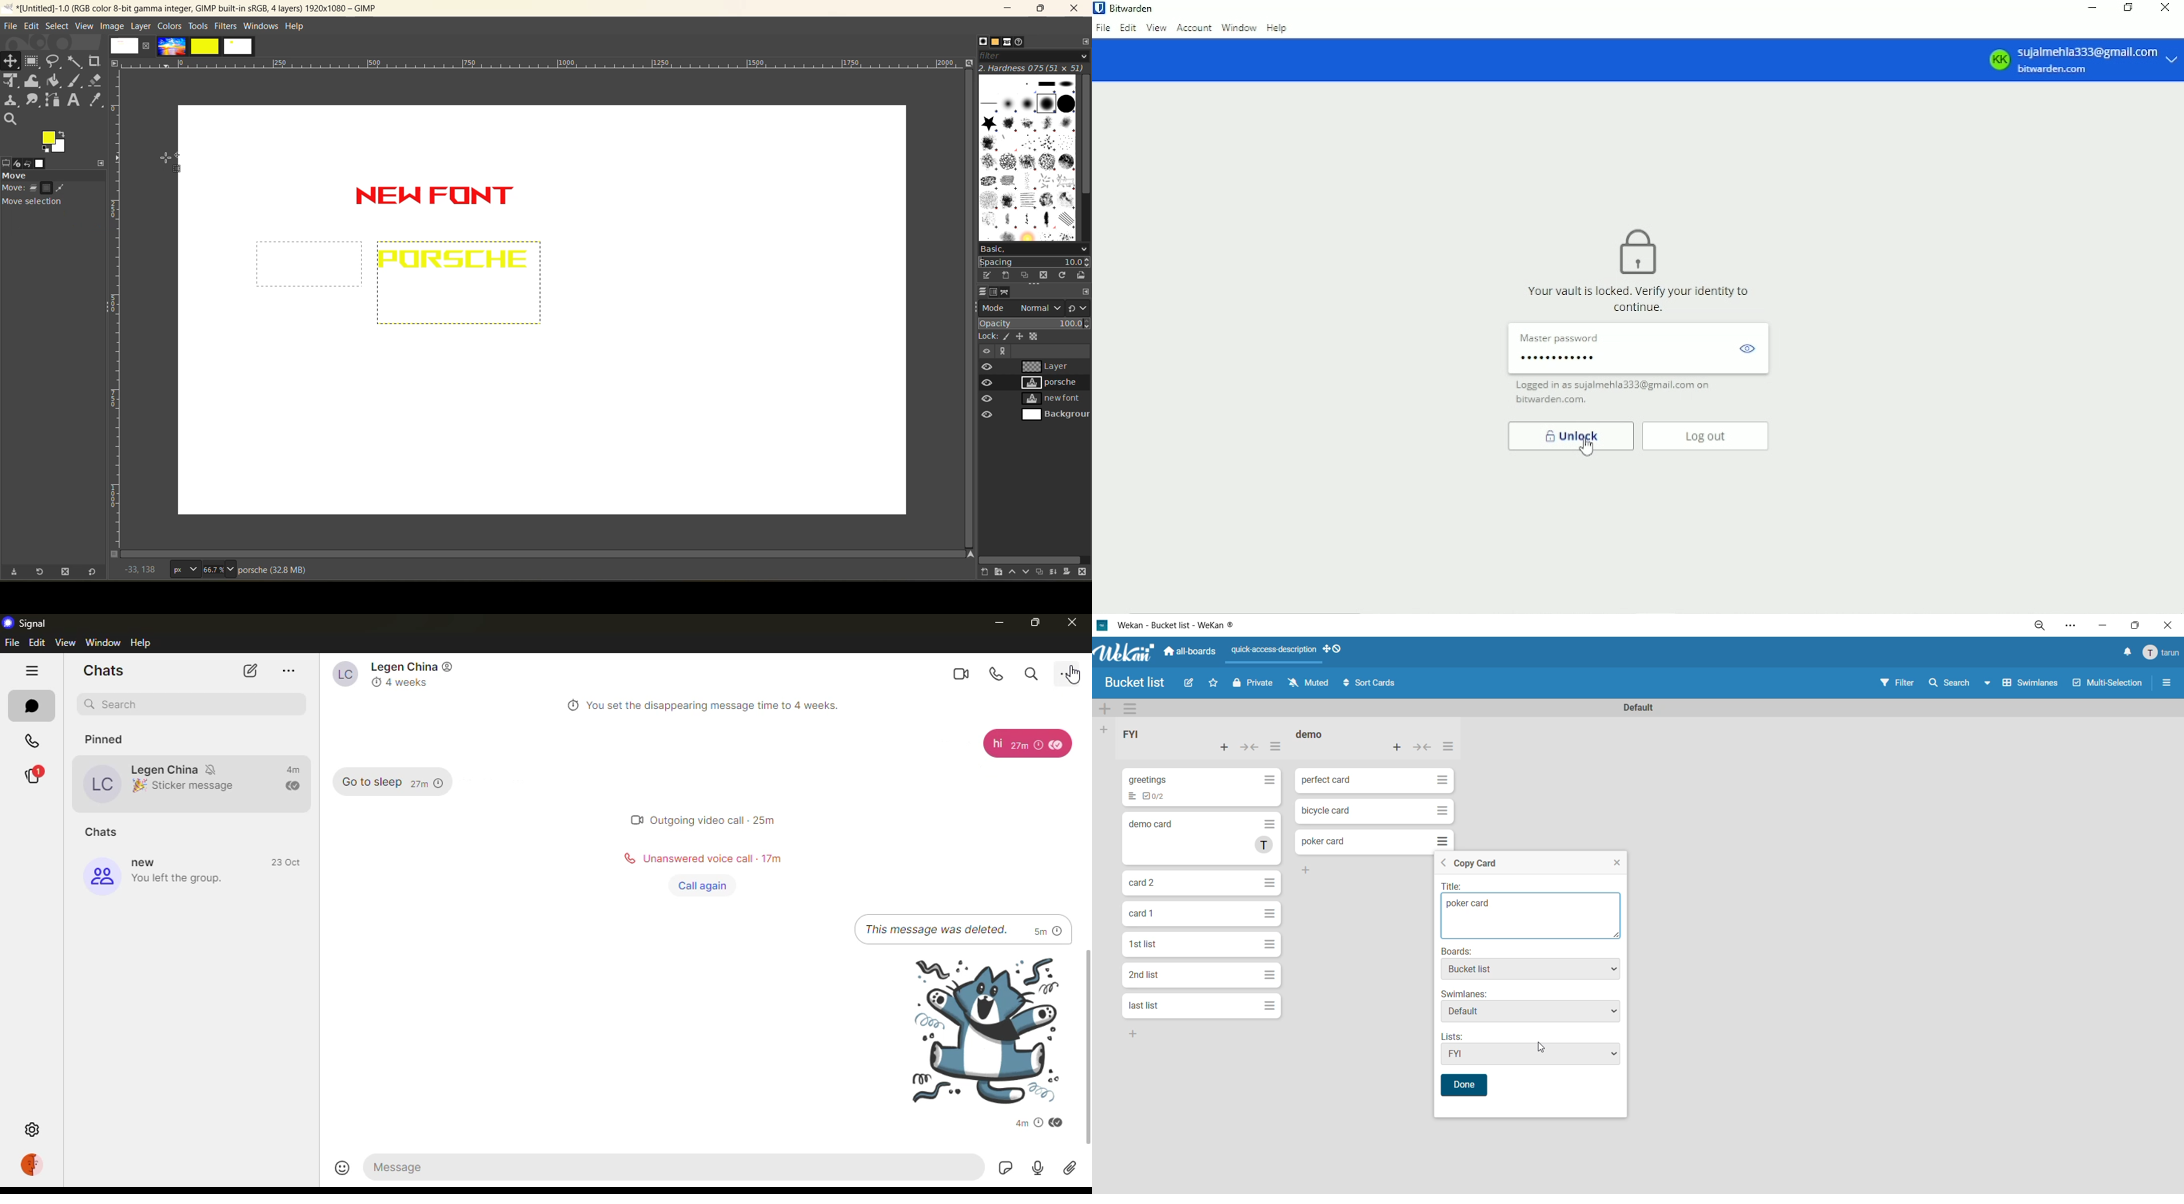  What do you see at coordinates (1276, 654) in the screenshot?
I see `quick access description` at bounding box center [1276, 654].